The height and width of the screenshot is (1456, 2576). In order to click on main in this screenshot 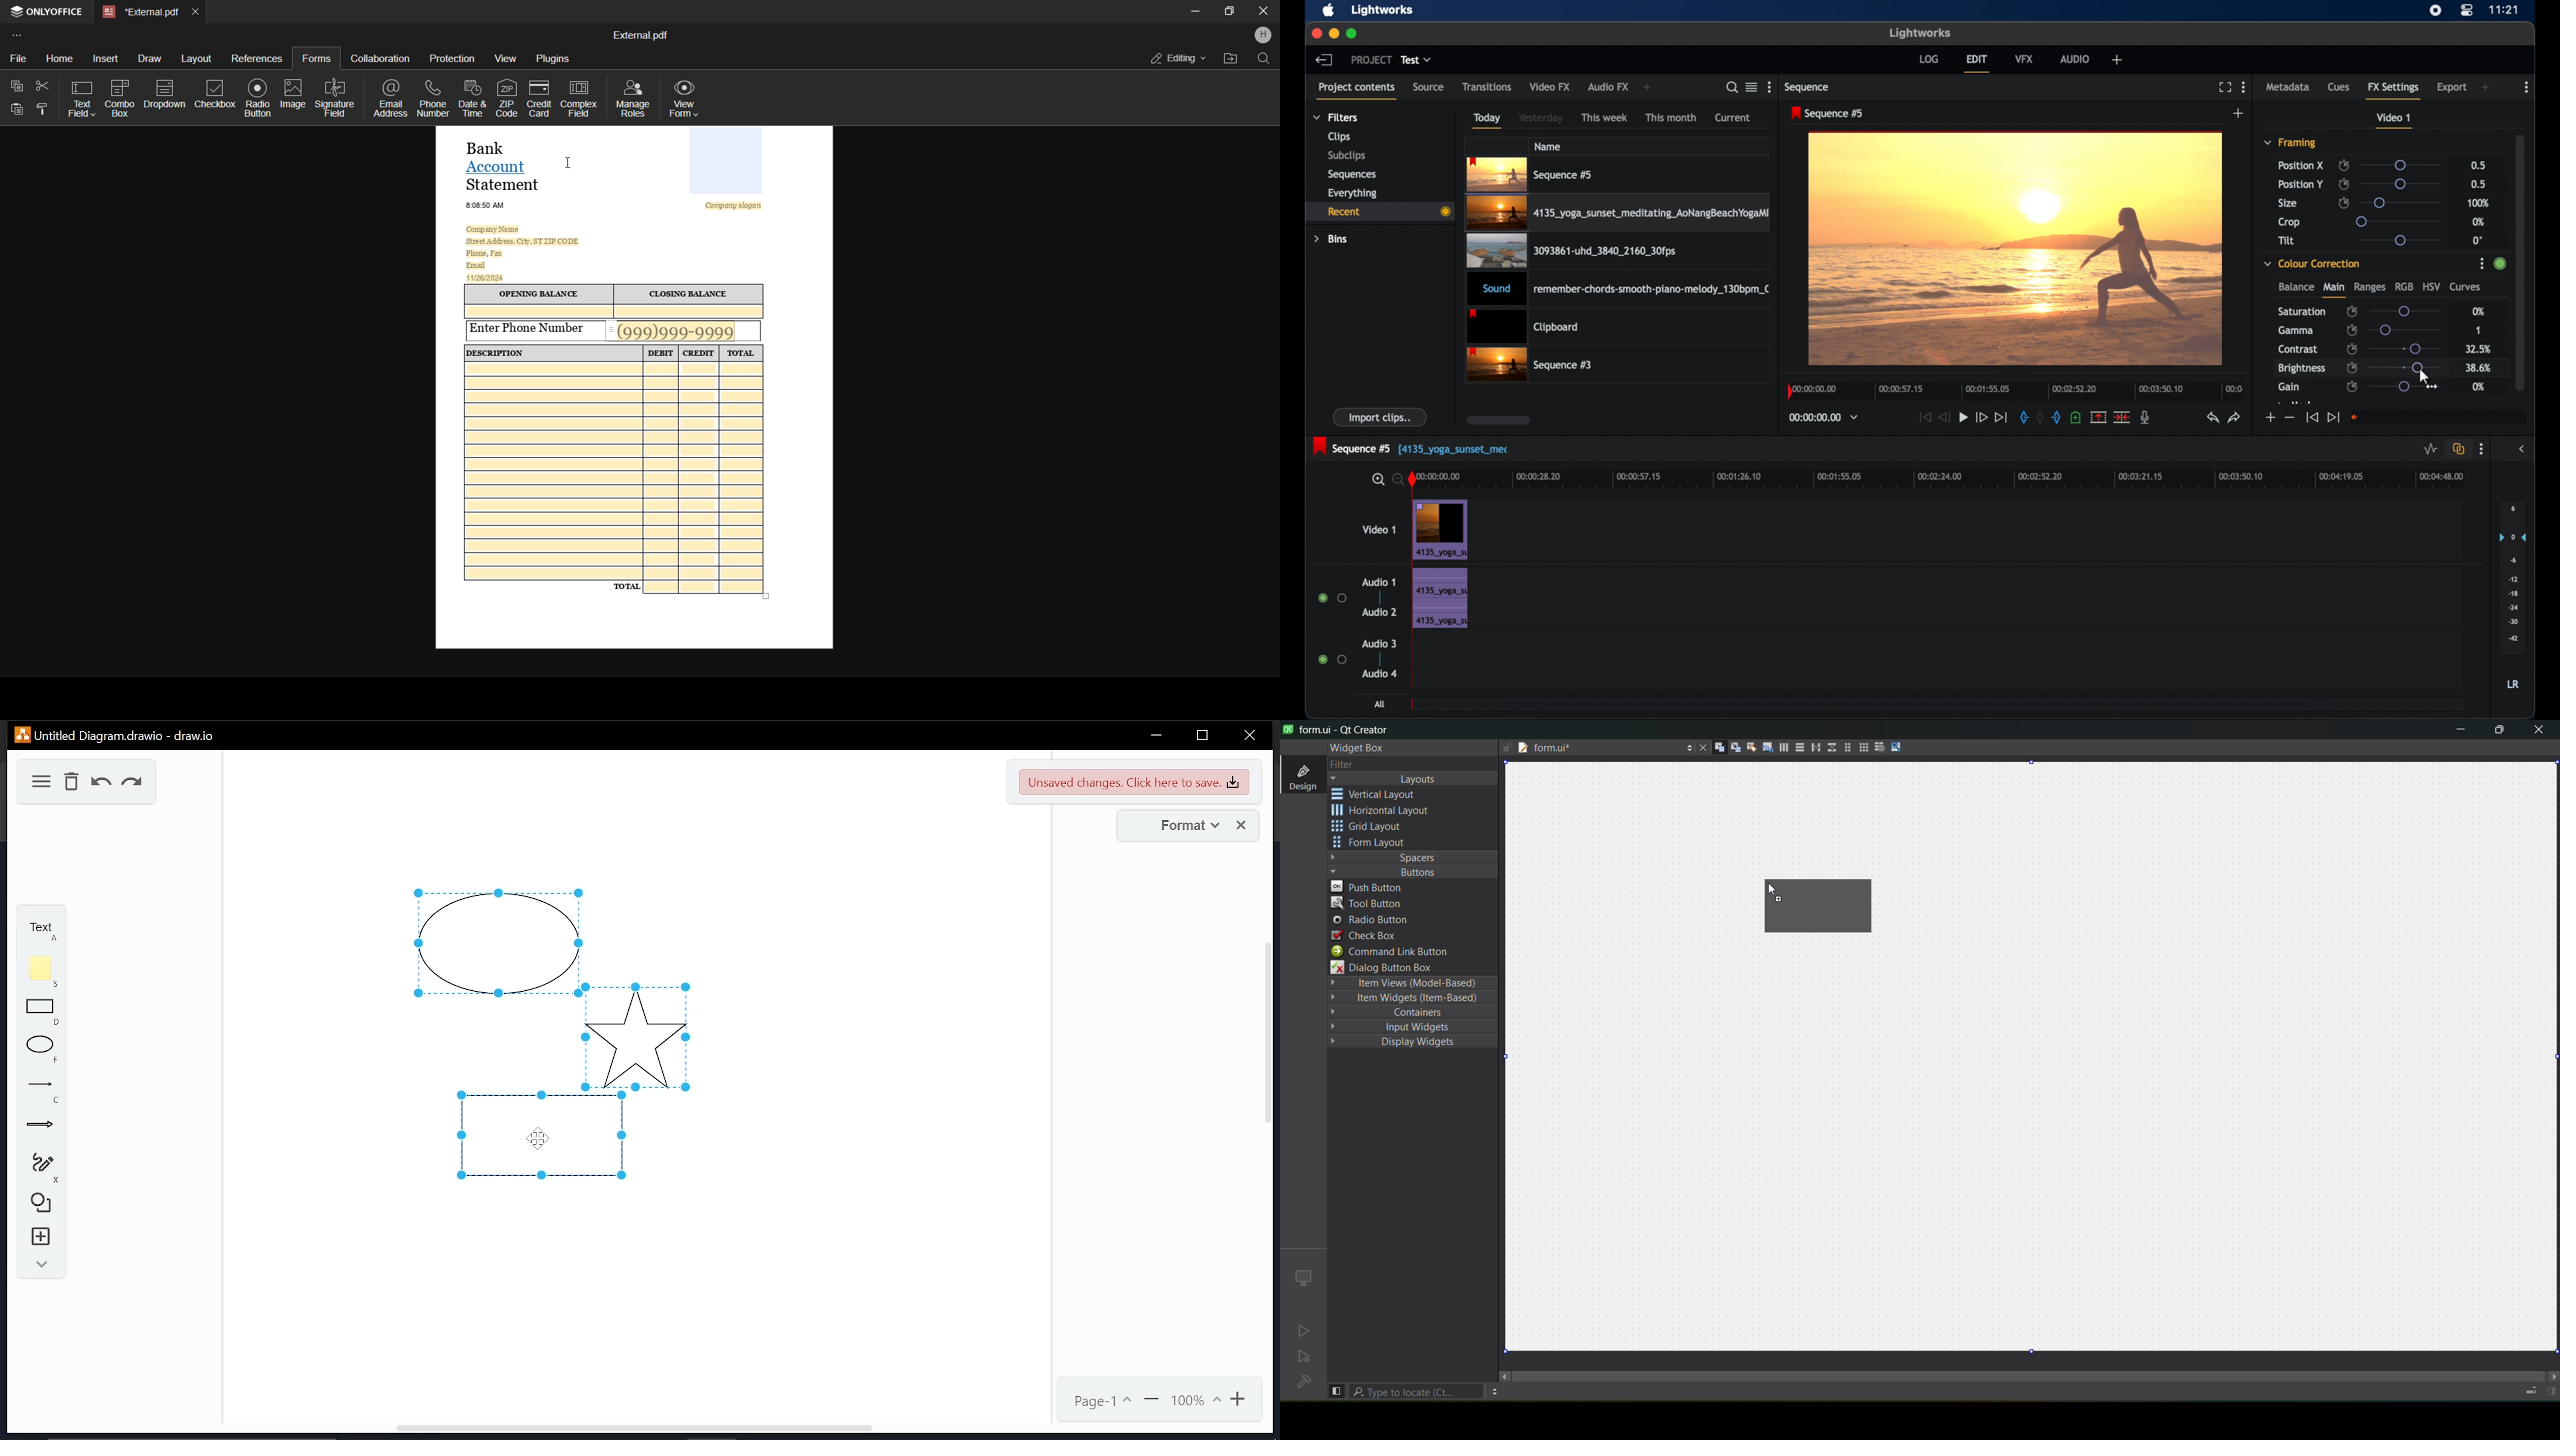, I will do `click(2333, 290)`.